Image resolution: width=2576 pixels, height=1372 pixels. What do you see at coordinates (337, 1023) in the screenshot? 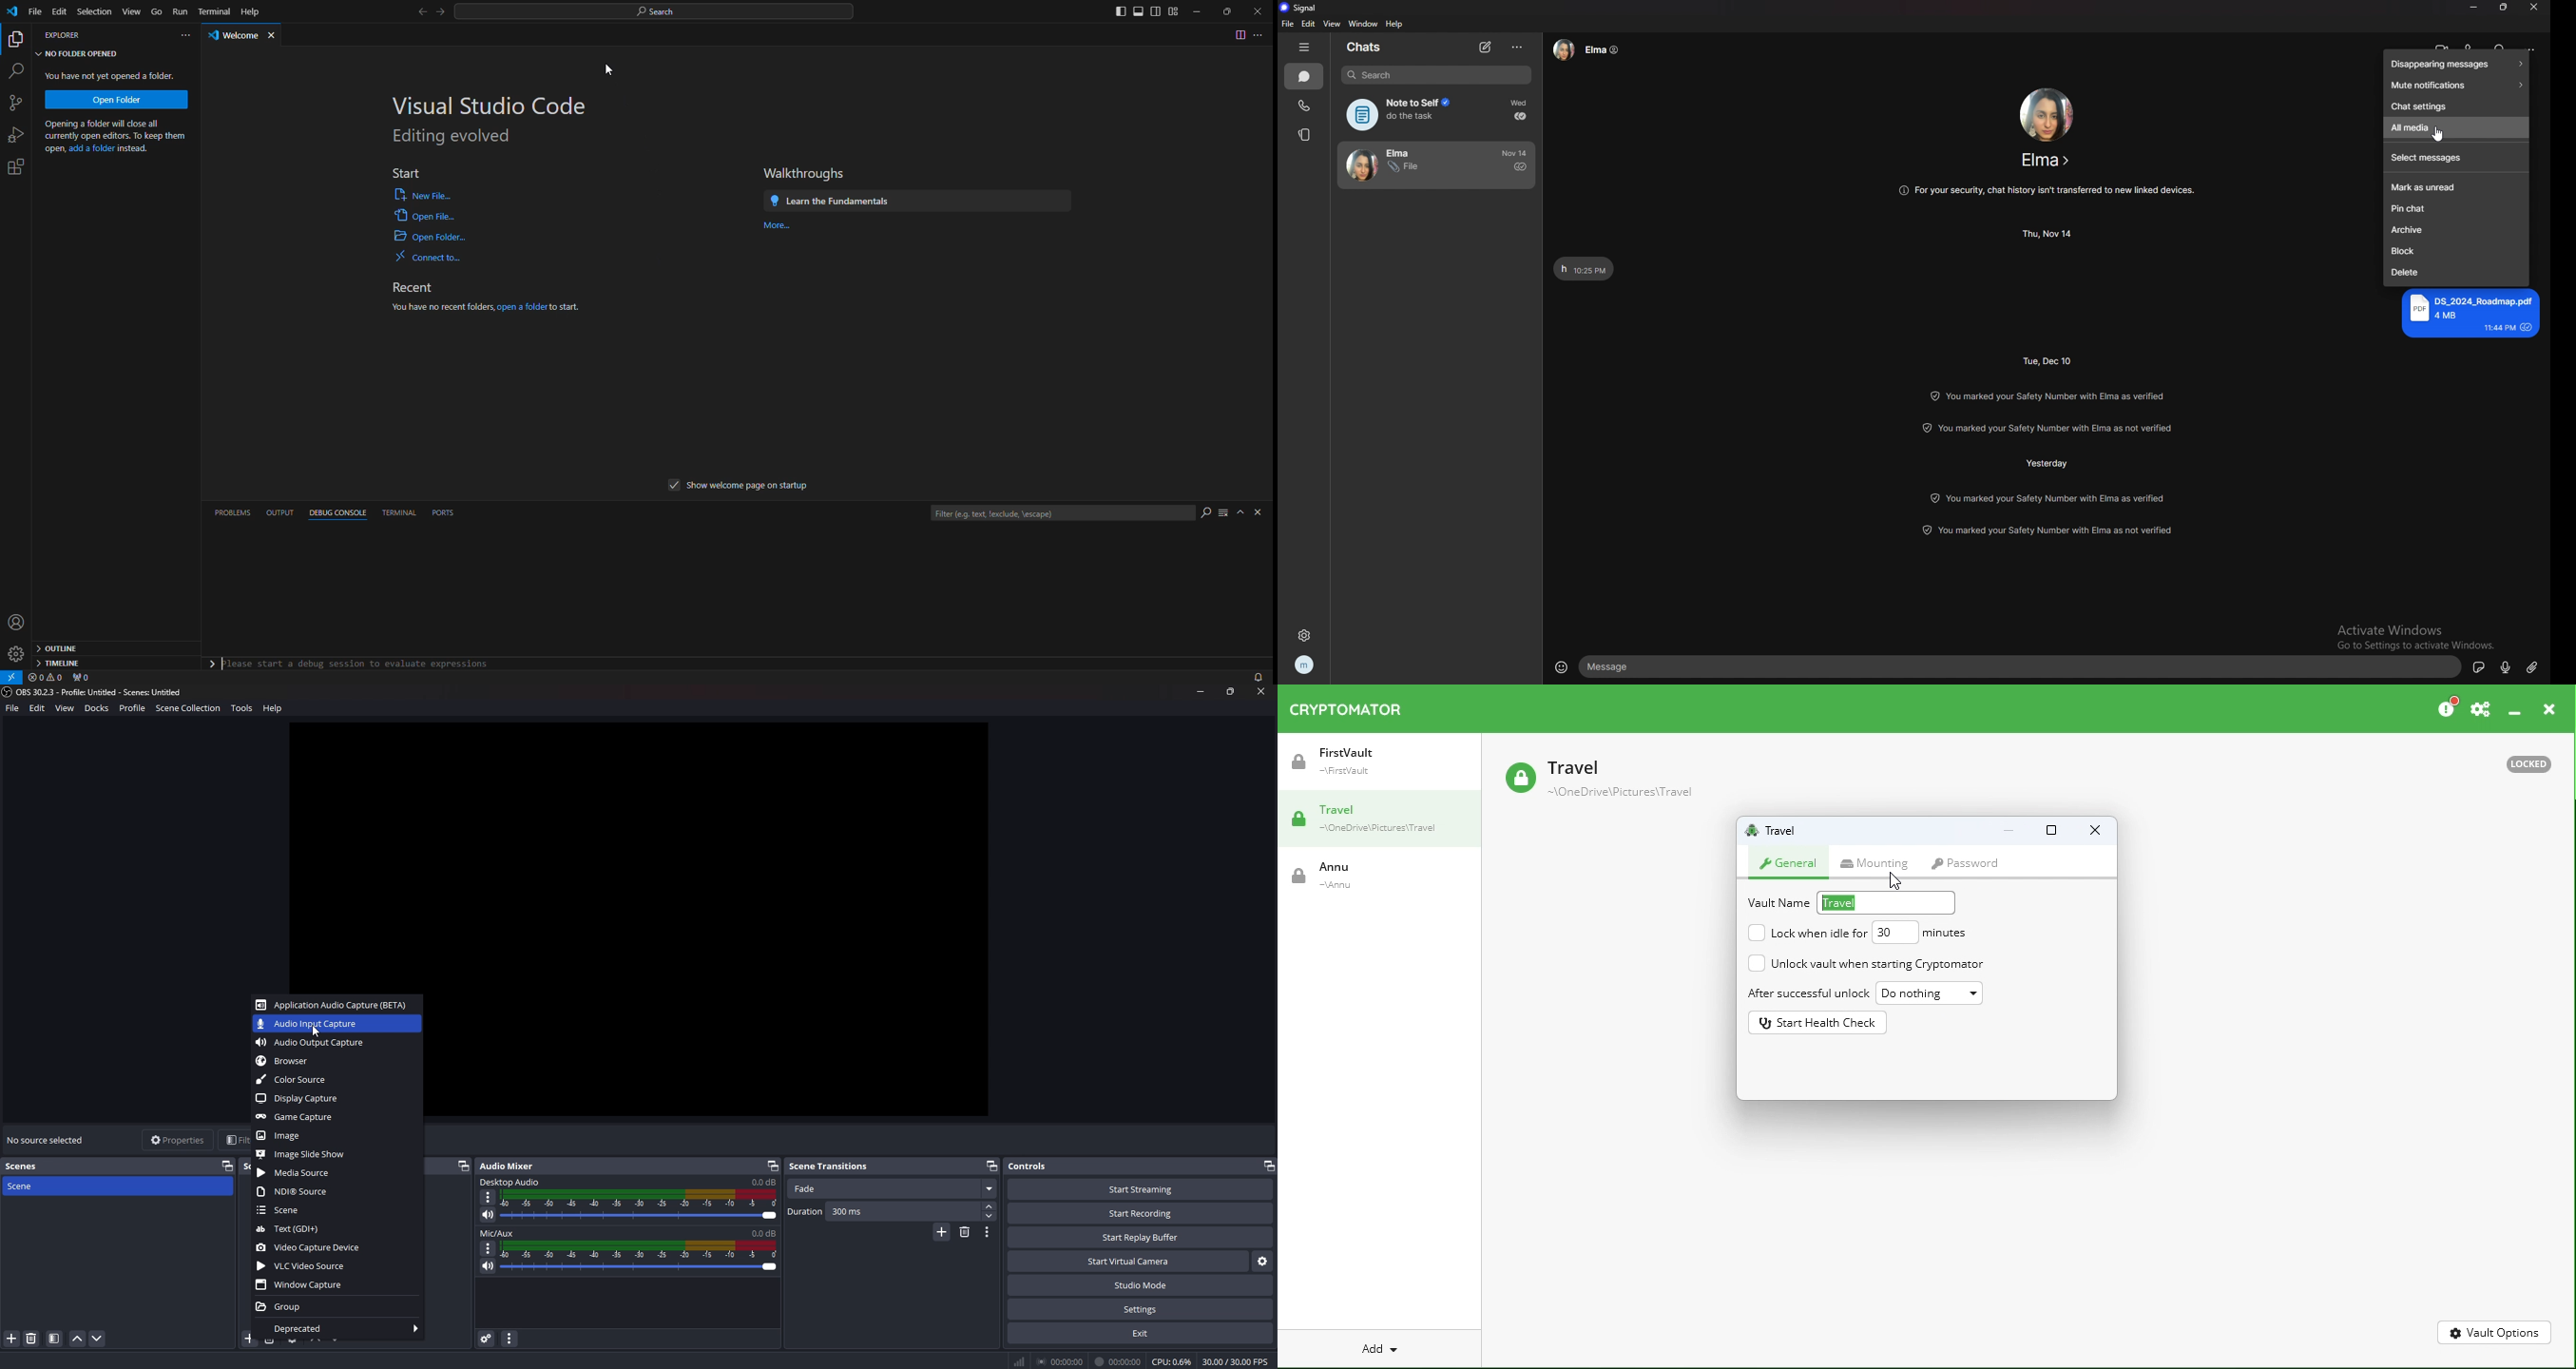
I see `audio input capture` at bounding box center [337, 1023].